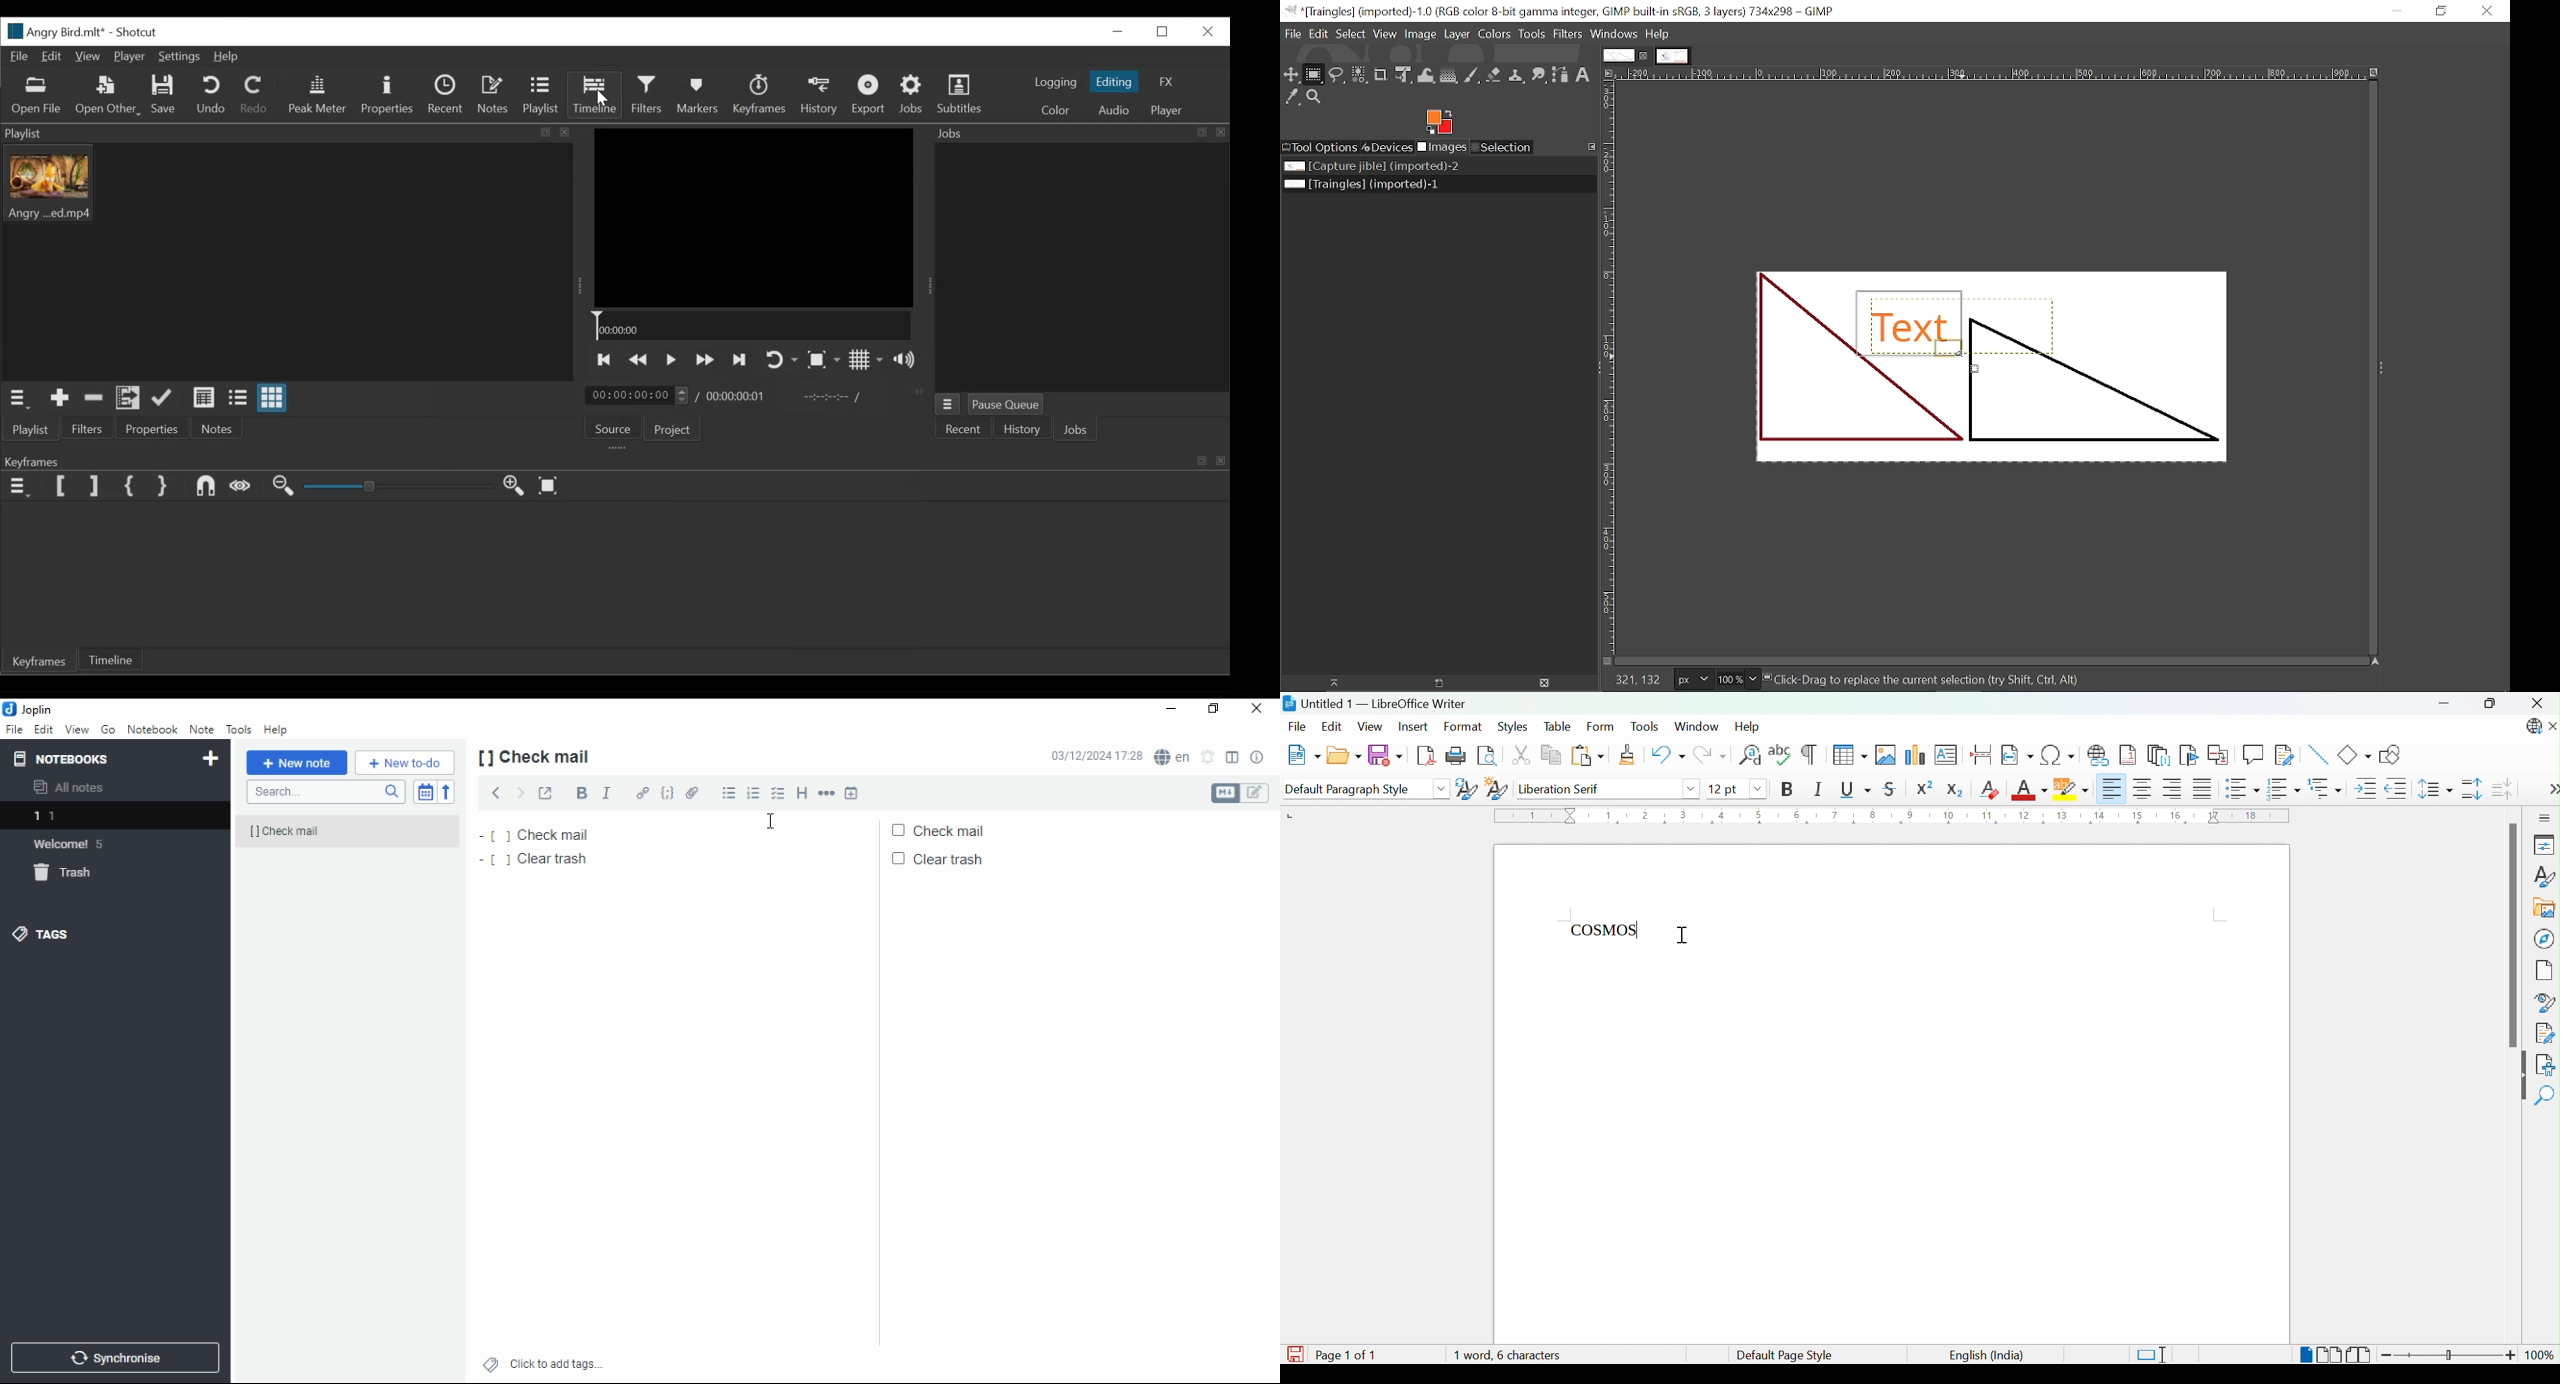 The width and height of the screenshot is (2576, 1400). Describe the element at coordinates (1586, 756) in the screenshot. I see `Paste` at that location.